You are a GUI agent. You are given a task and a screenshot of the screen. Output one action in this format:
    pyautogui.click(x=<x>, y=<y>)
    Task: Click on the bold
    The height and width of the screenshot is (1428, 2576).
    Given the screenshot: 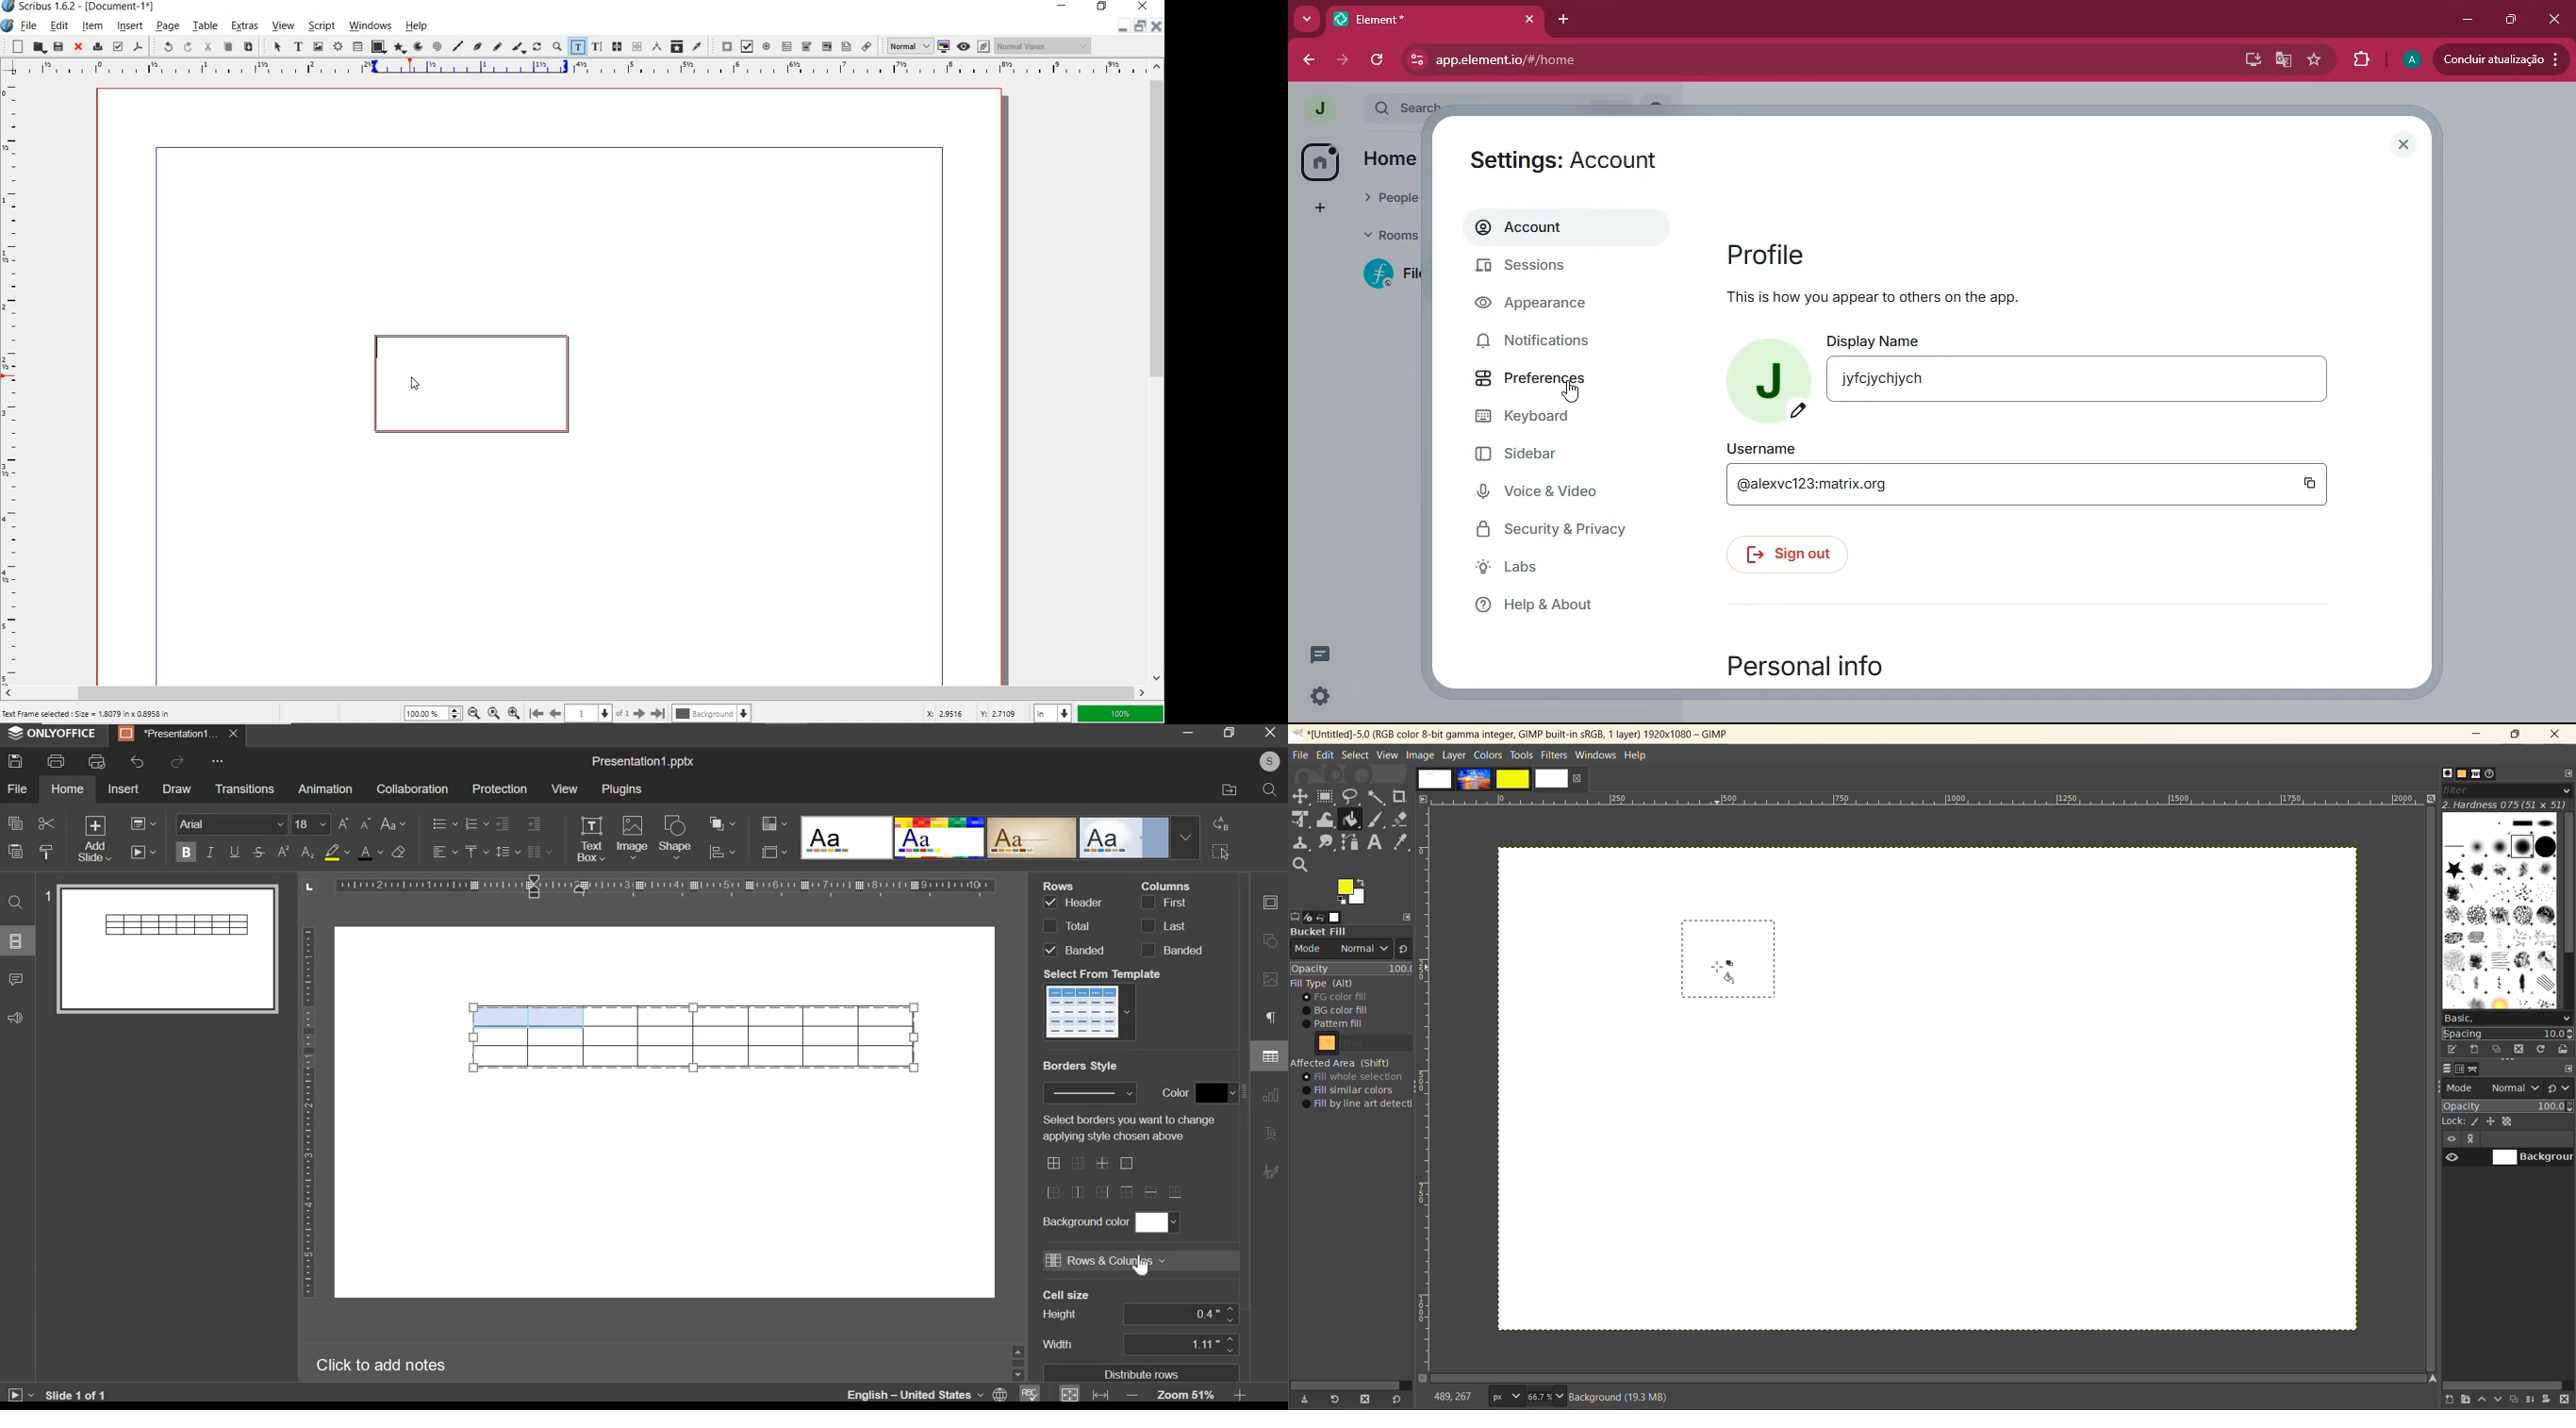 What is the action you would take?
    pyautogui.click(x=186, y=850)
    